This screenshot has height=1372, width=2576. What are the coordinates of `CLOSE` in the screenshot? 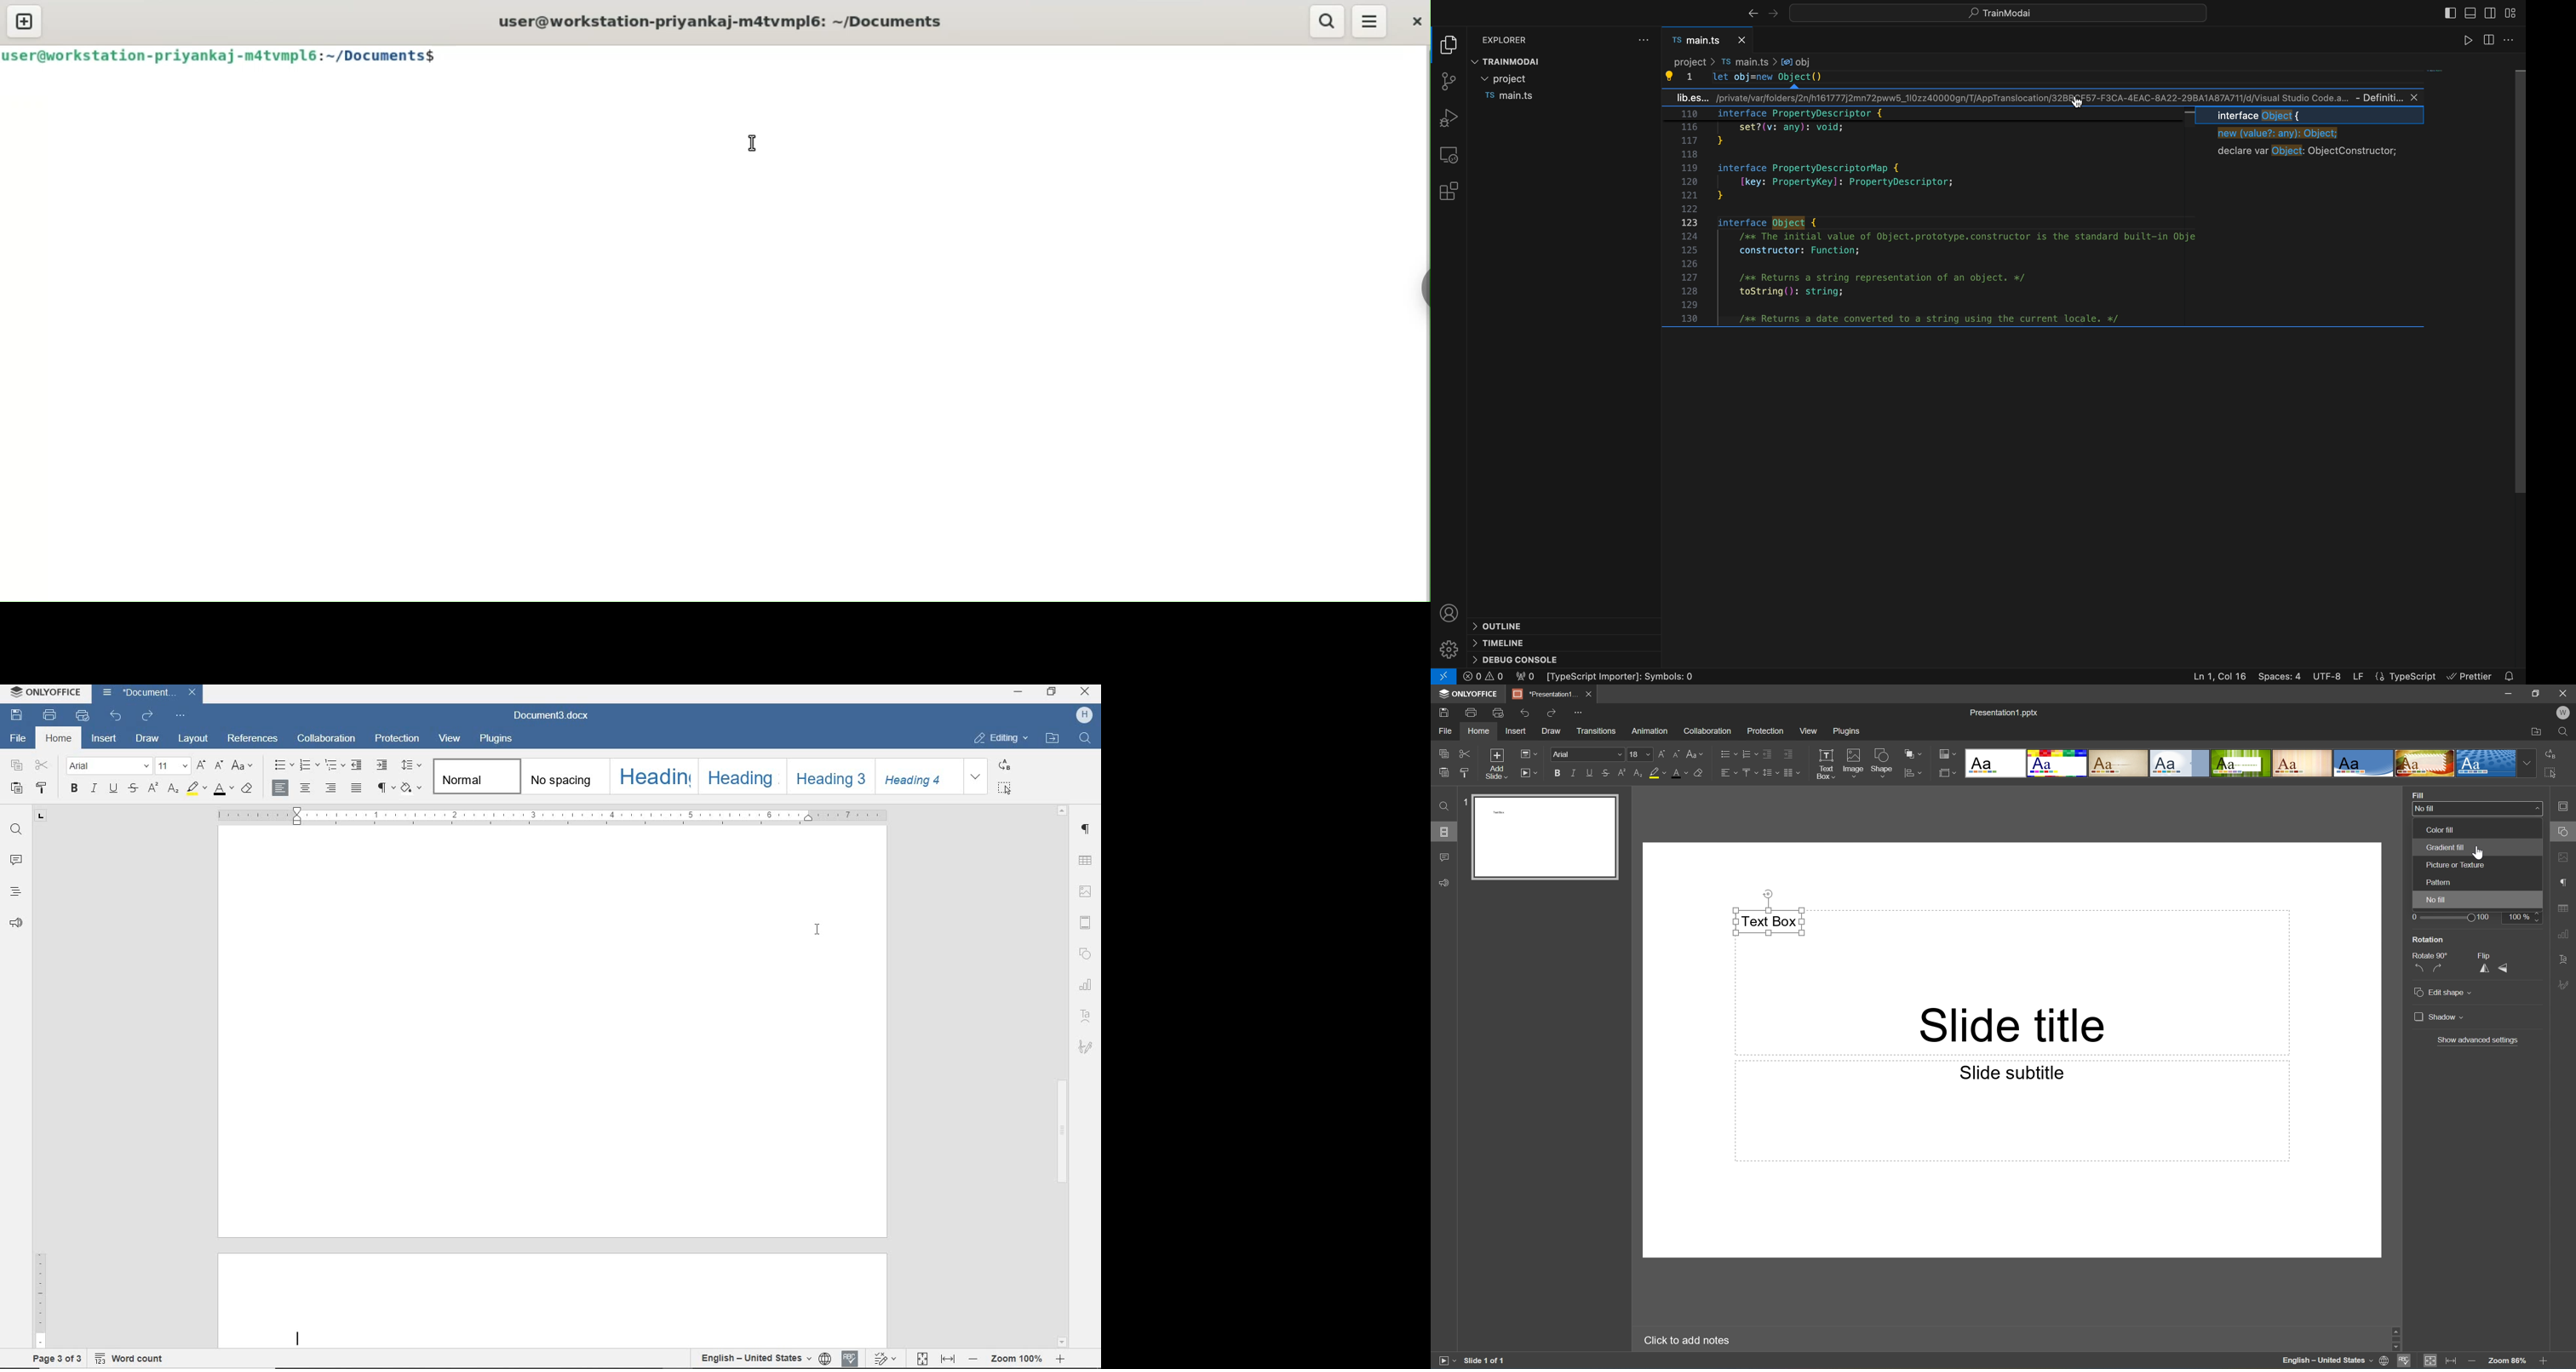 It's located at (1086, 694).